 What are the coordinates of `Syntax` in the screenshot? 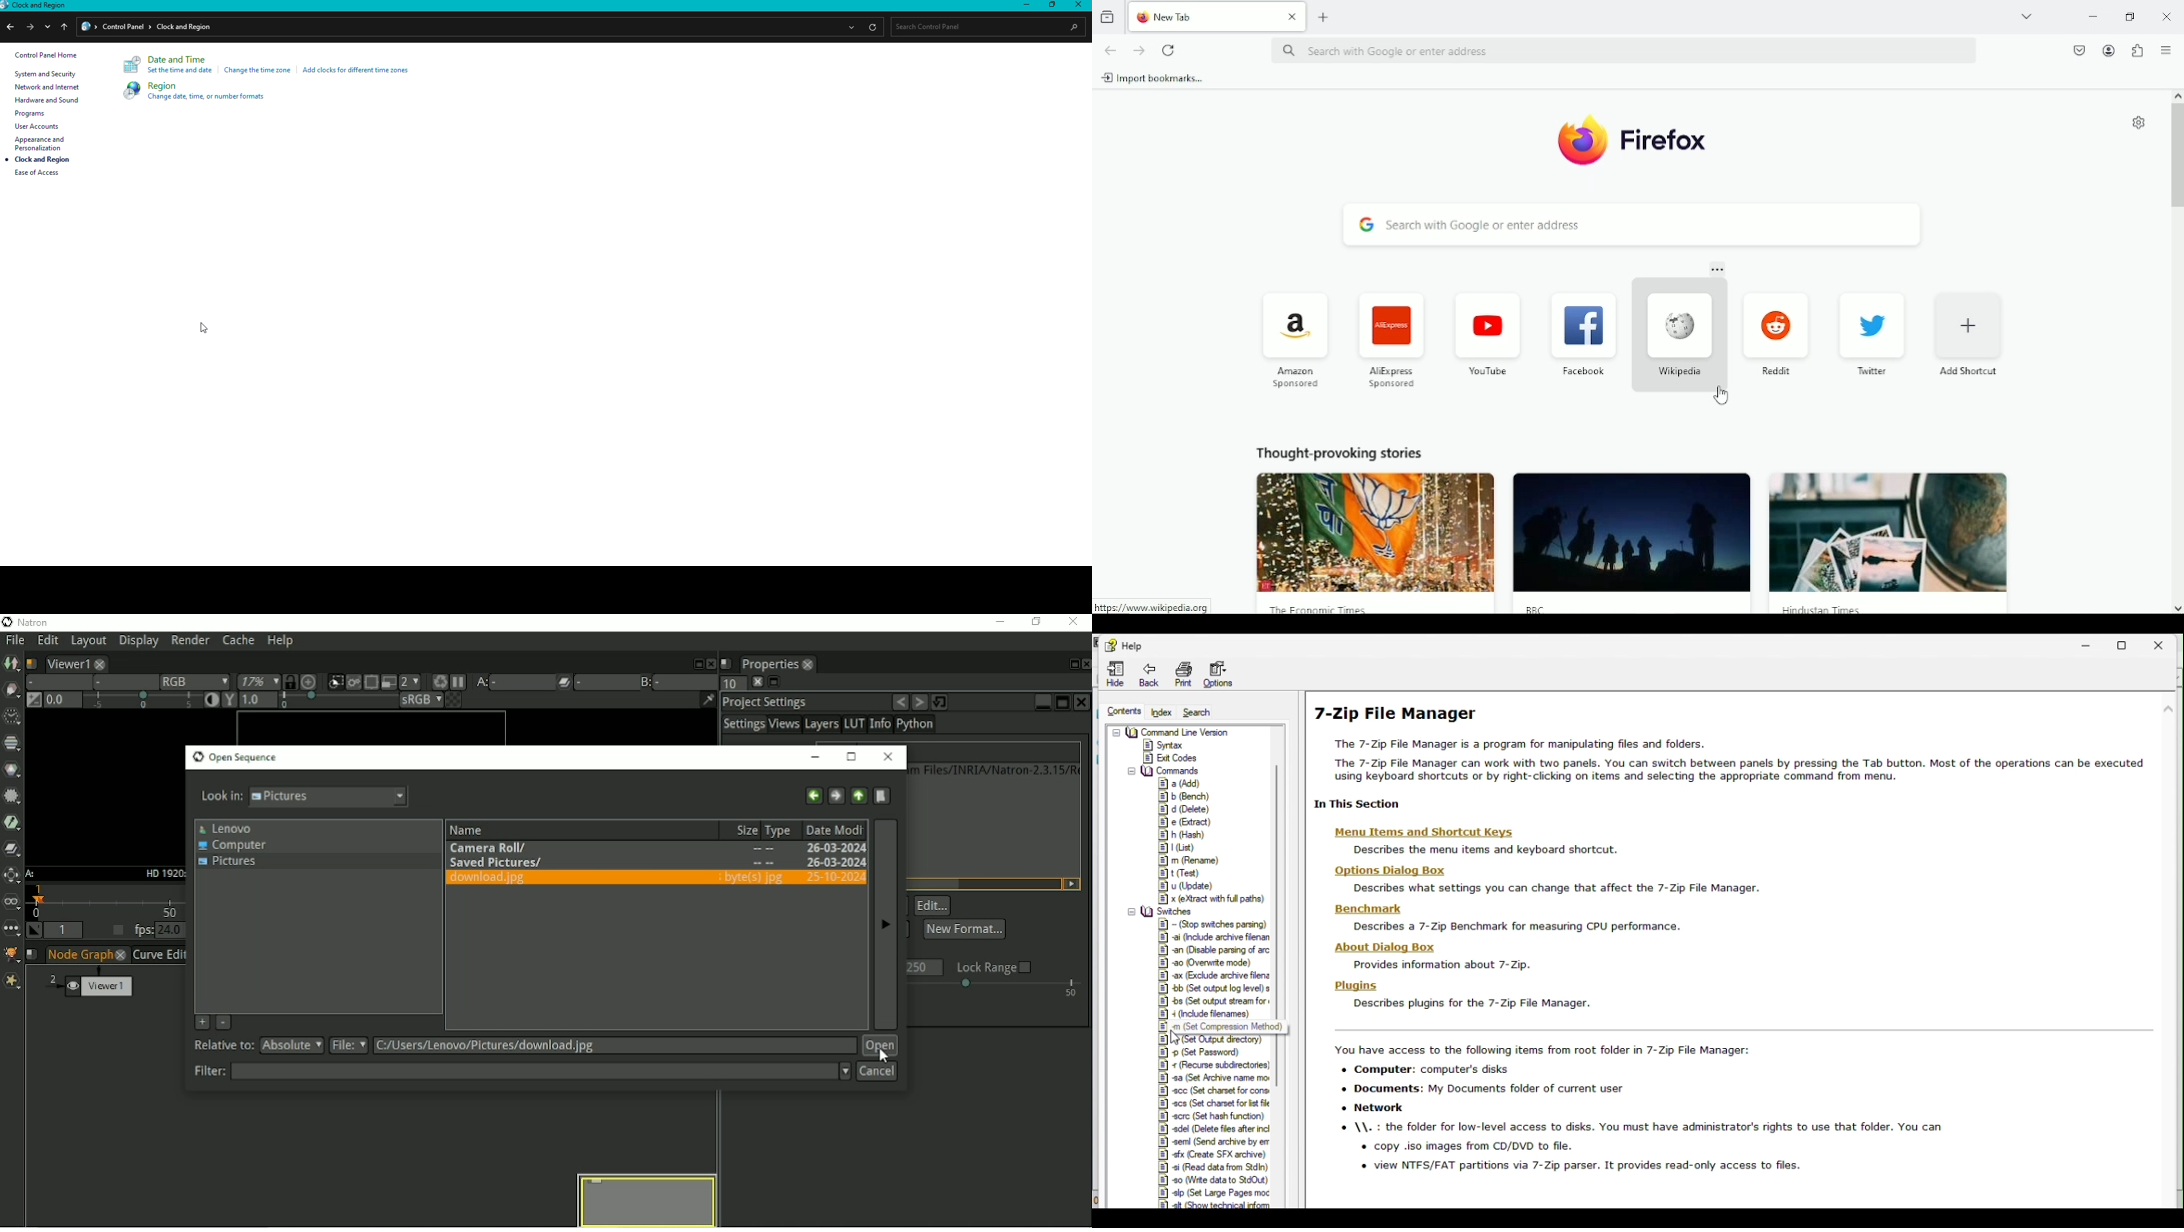 It's located at (1168, 745).